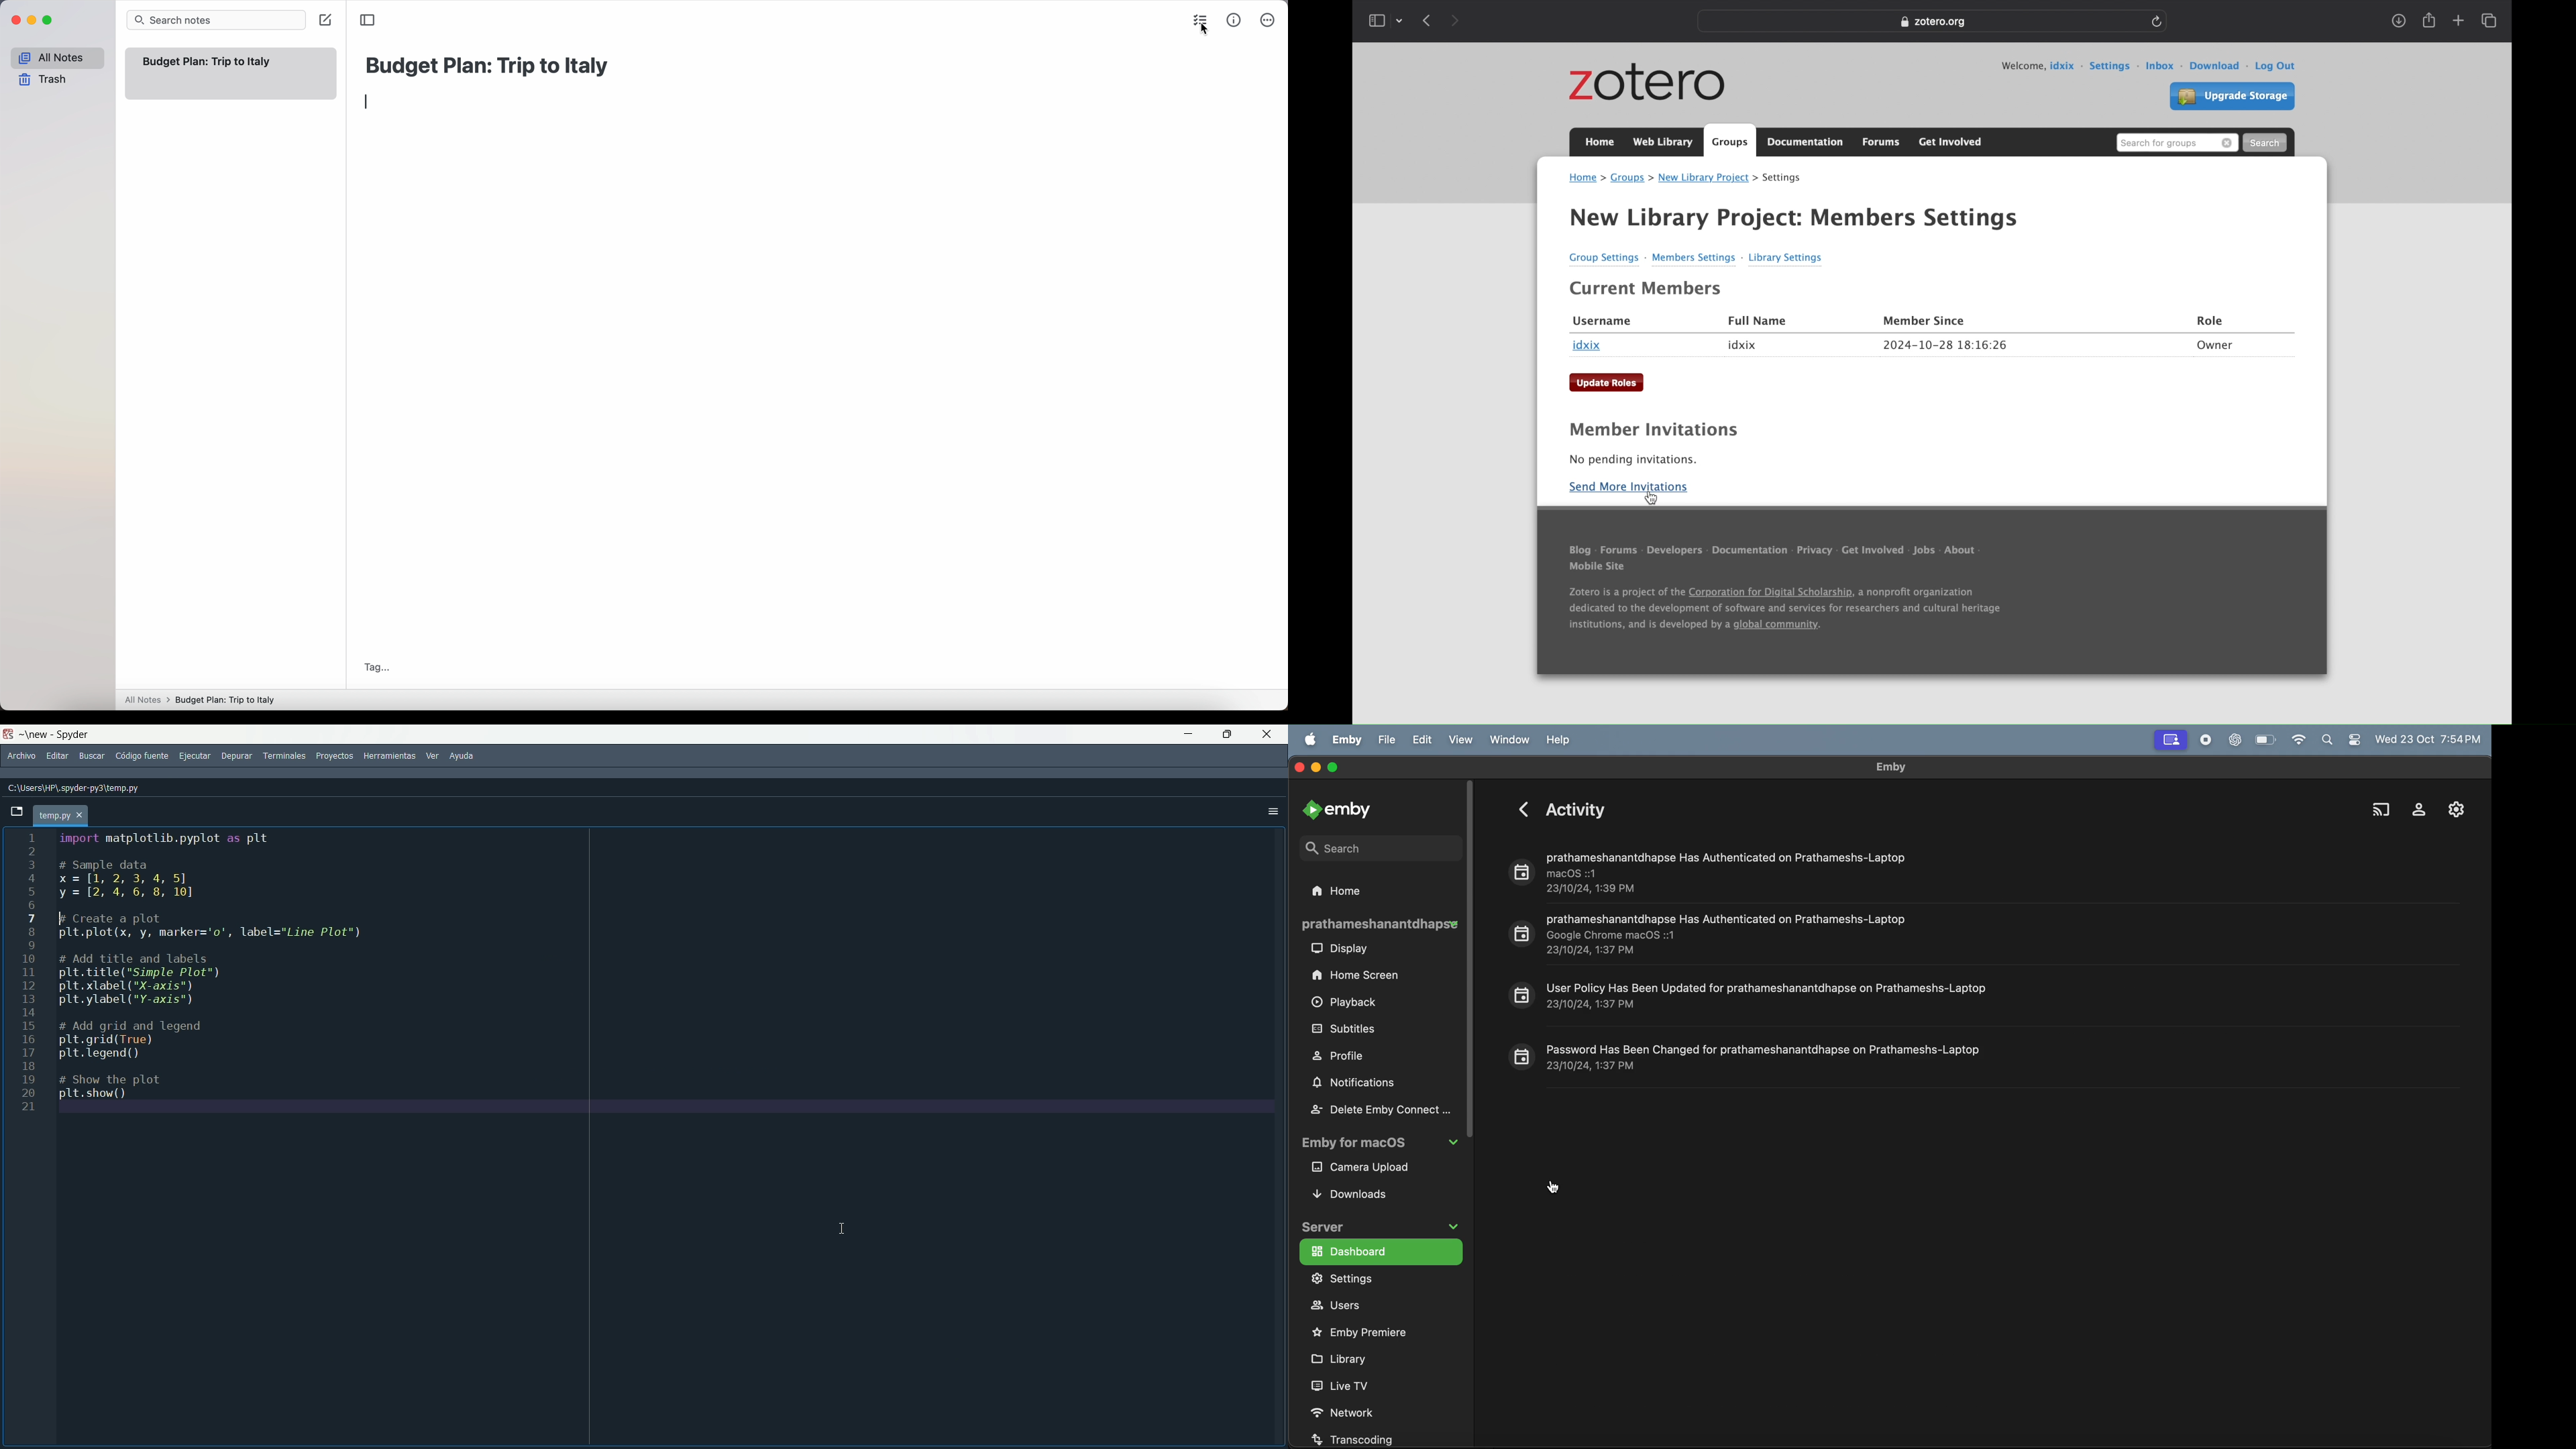 The width and height of the screenshot is (2576, 1456). Describe the element at coordinates (2415, 807) in the screenshot. I see `profile` at that location.